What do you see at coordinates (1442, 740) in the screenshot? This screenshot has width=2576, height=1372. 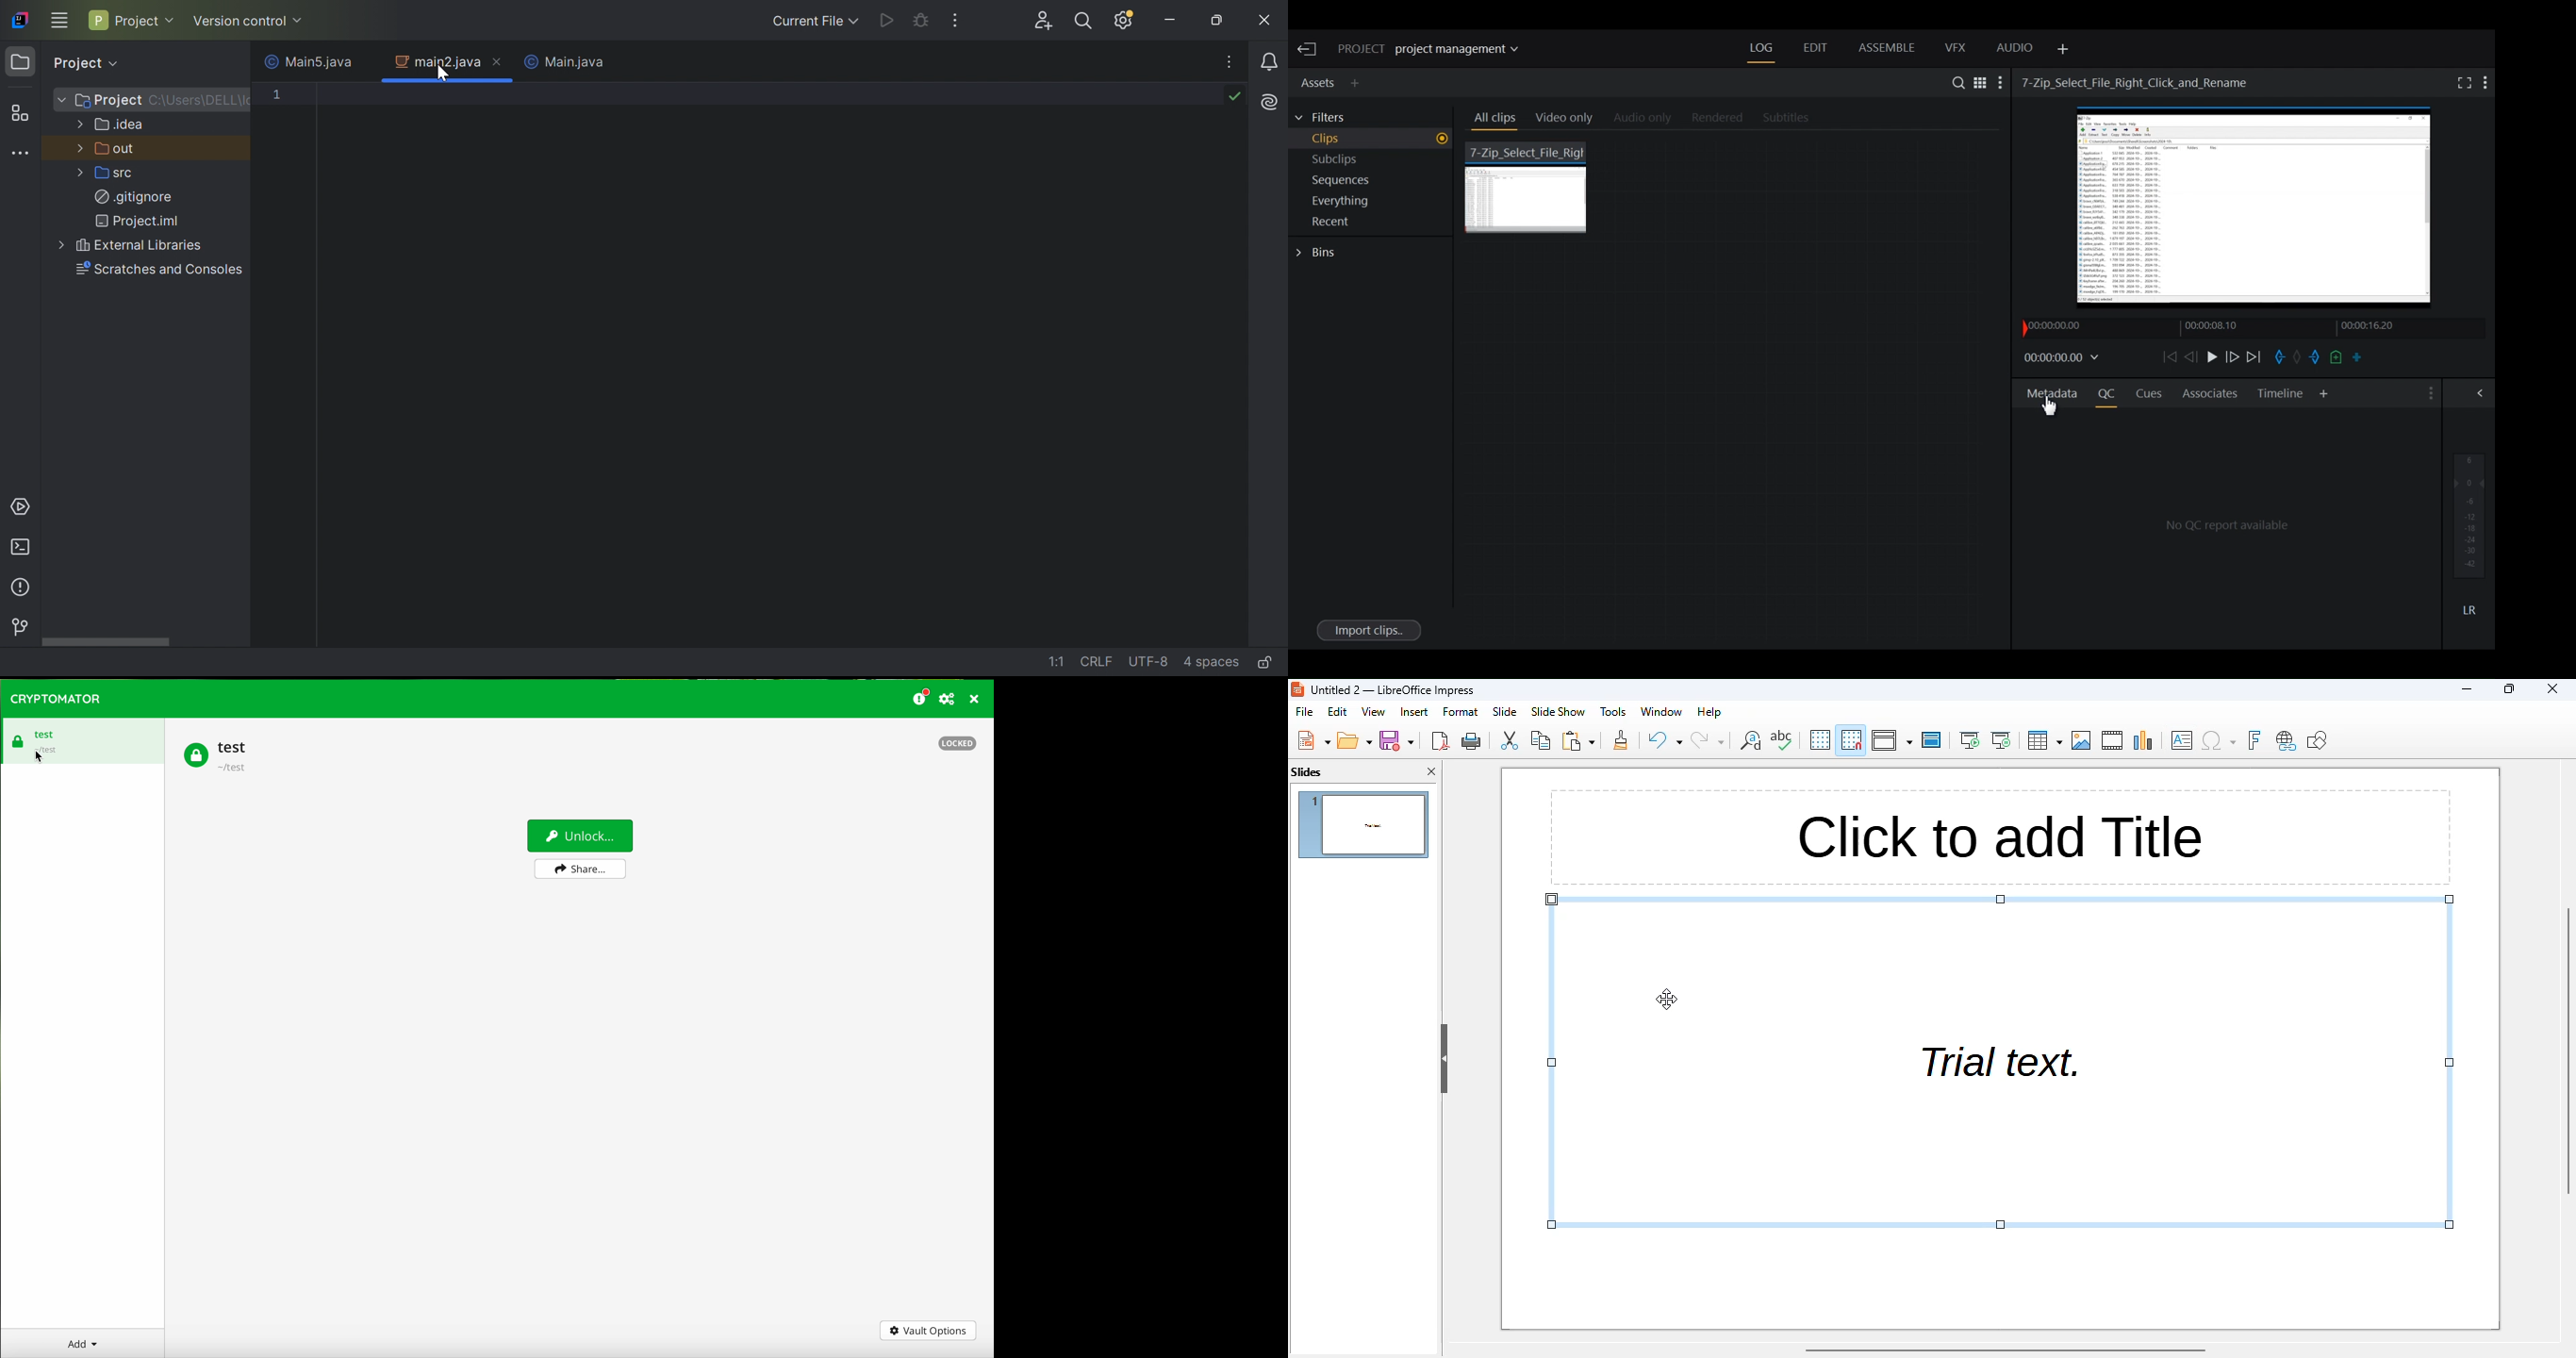 I see `export directly as PDF` at bounding box center [1442, 740].